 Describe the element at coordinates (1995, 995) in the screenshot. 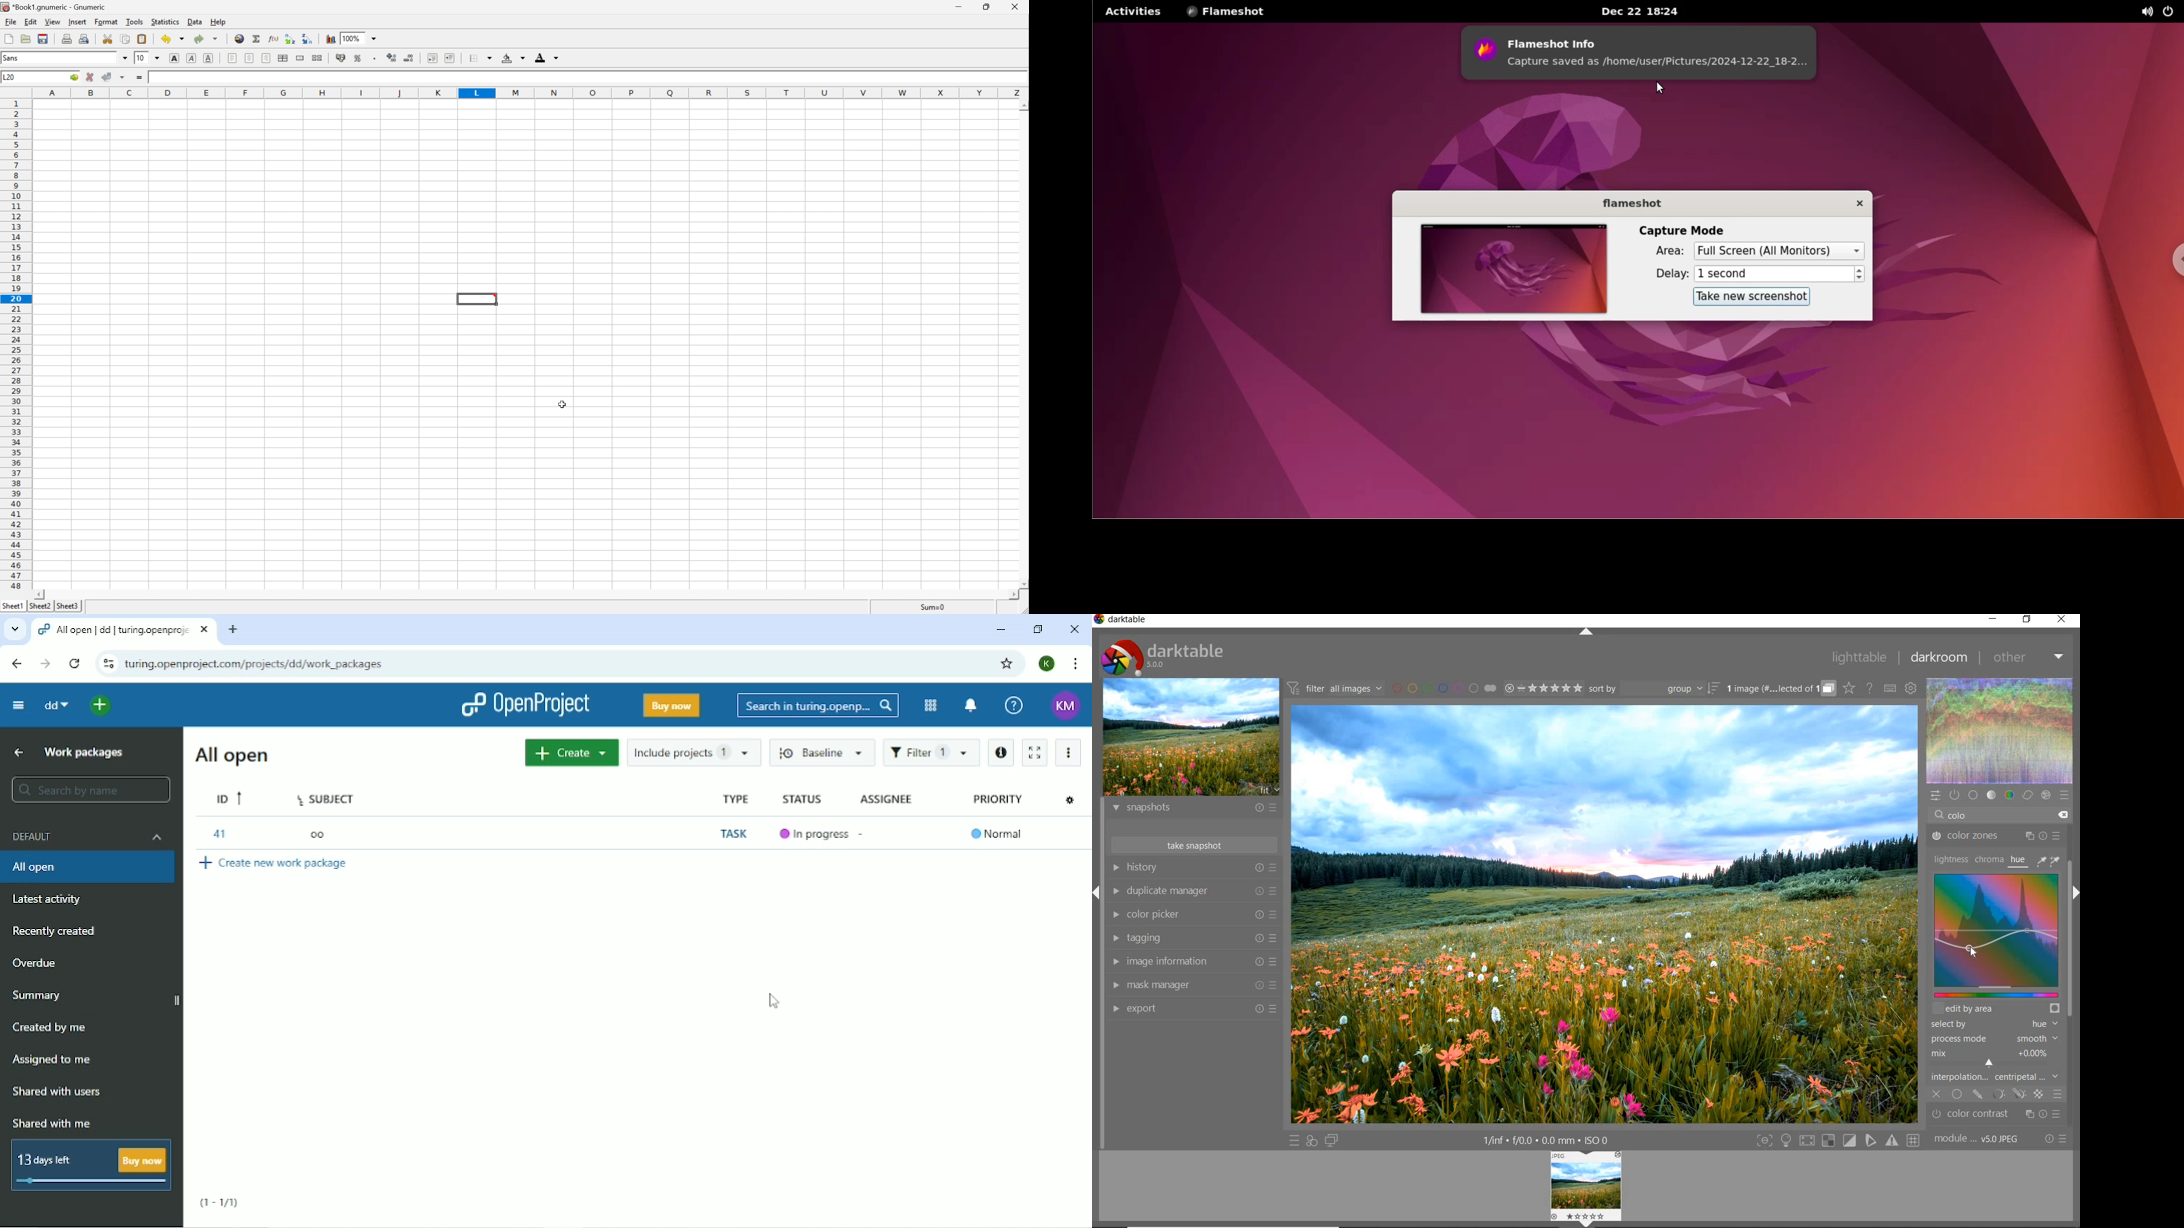

I see `slider` at that location.